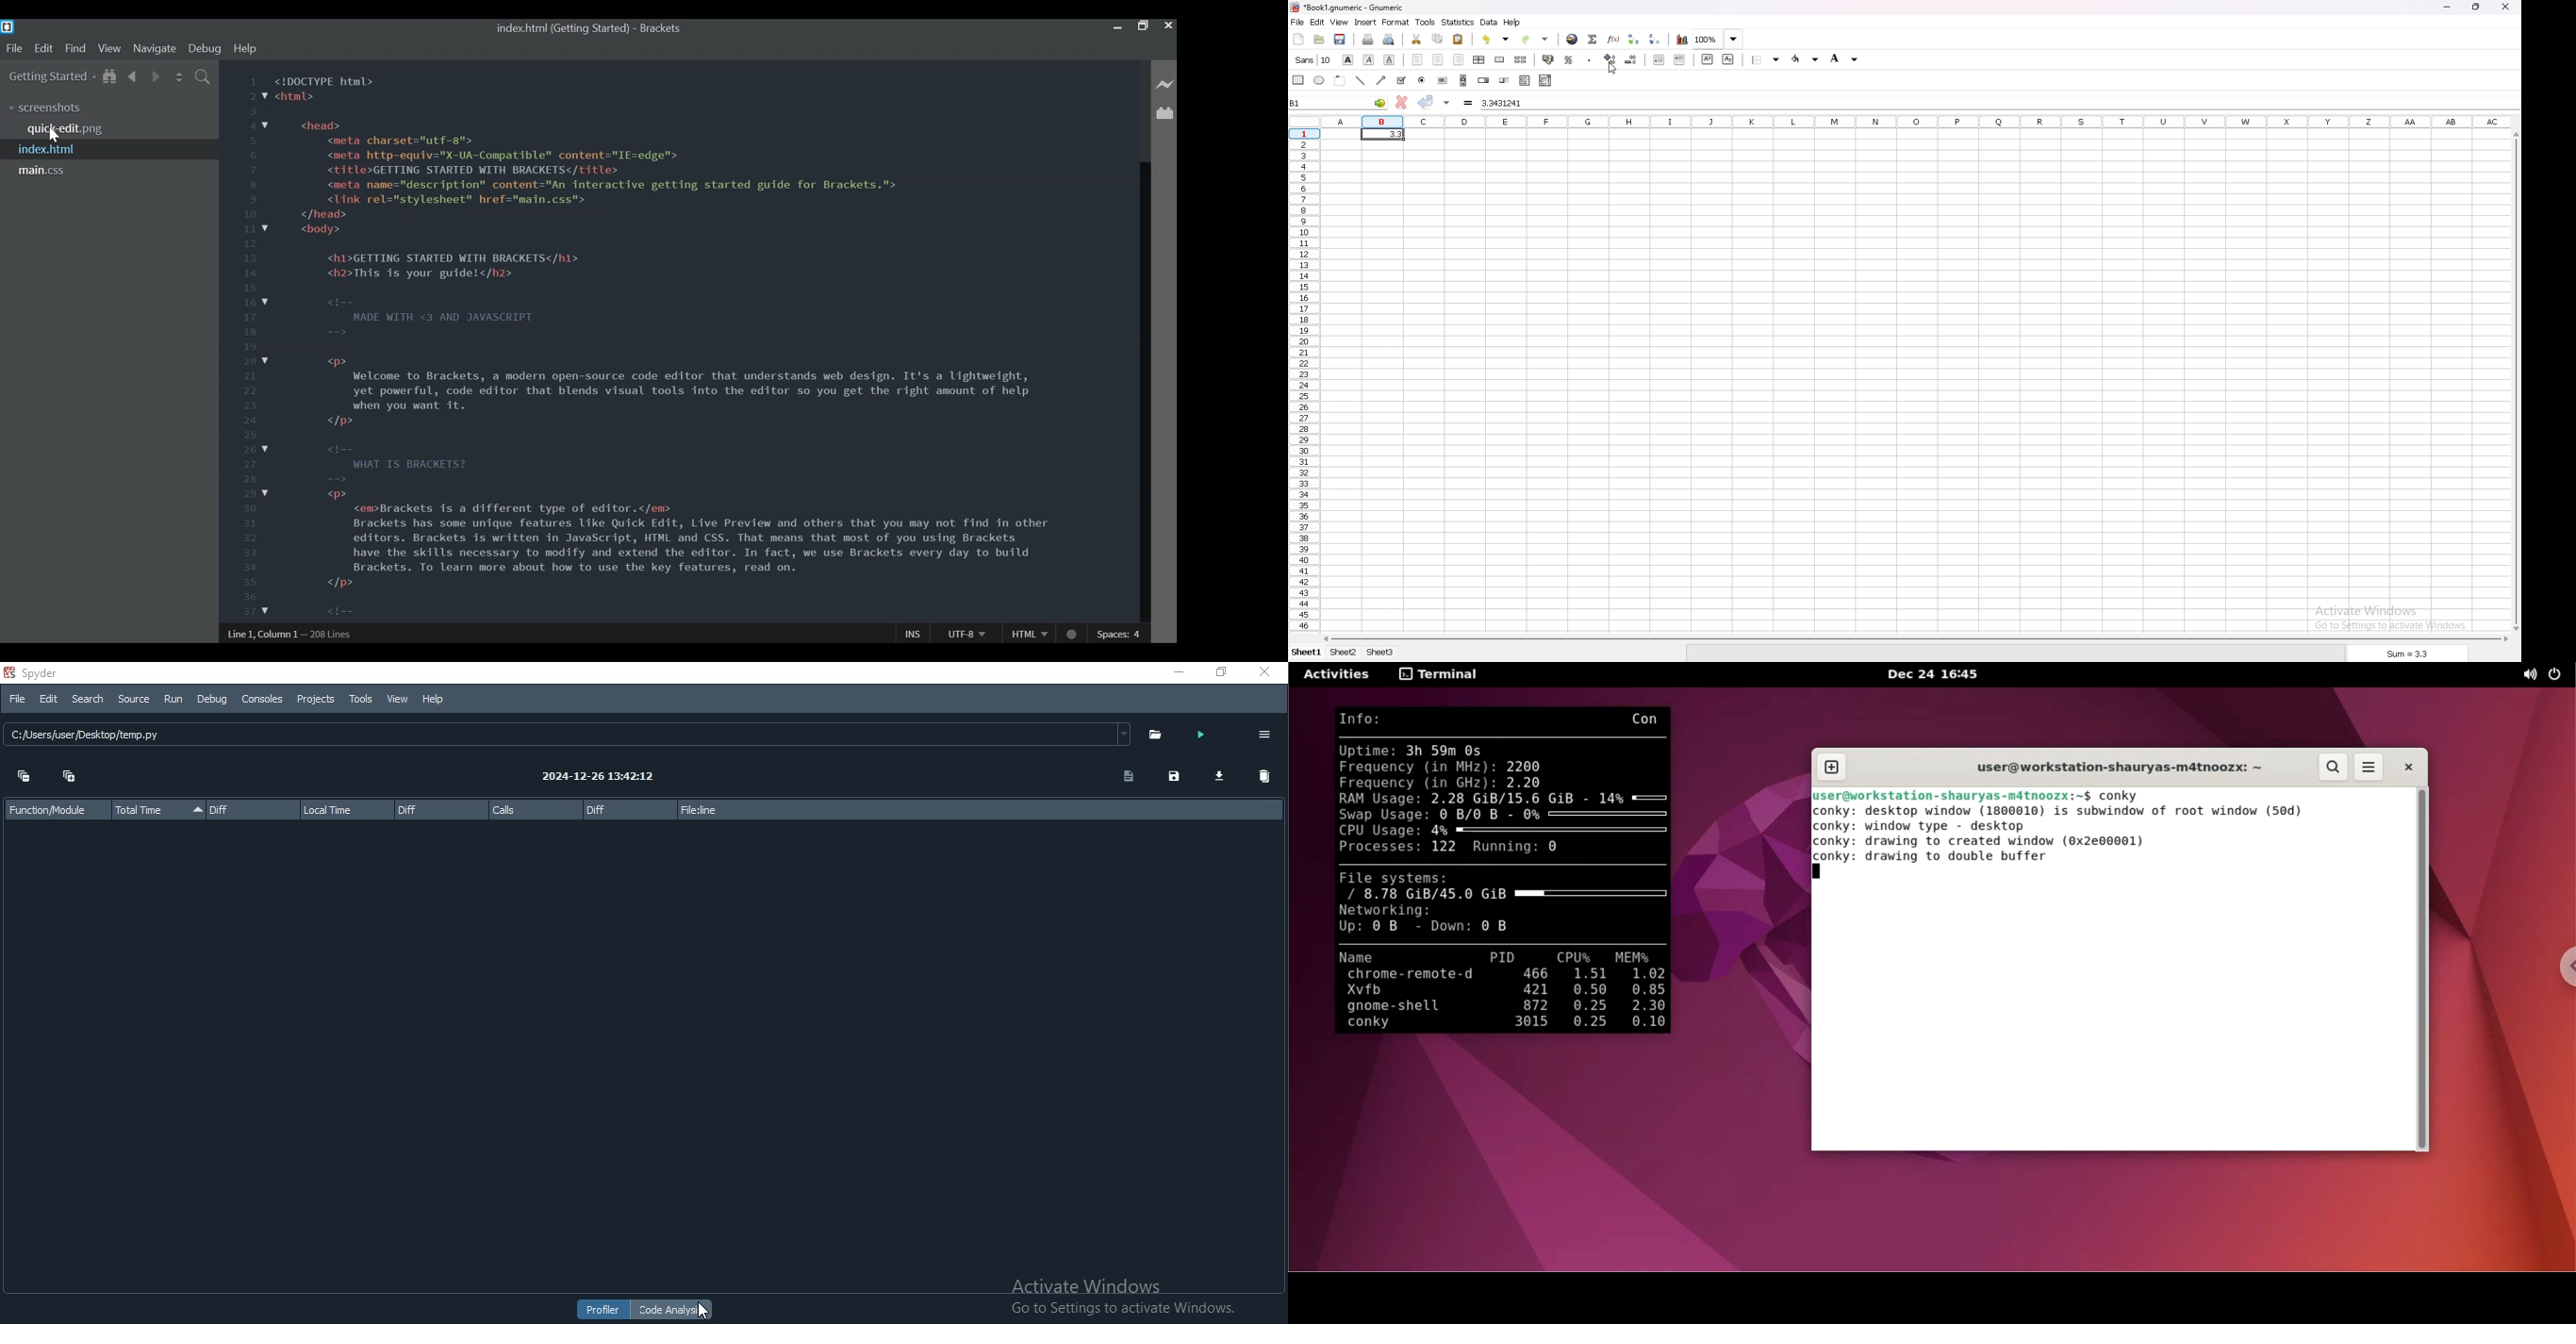 The height and width of the screenshot is (1344, 2576). I want to click on merge cells, so click(1499, 60).